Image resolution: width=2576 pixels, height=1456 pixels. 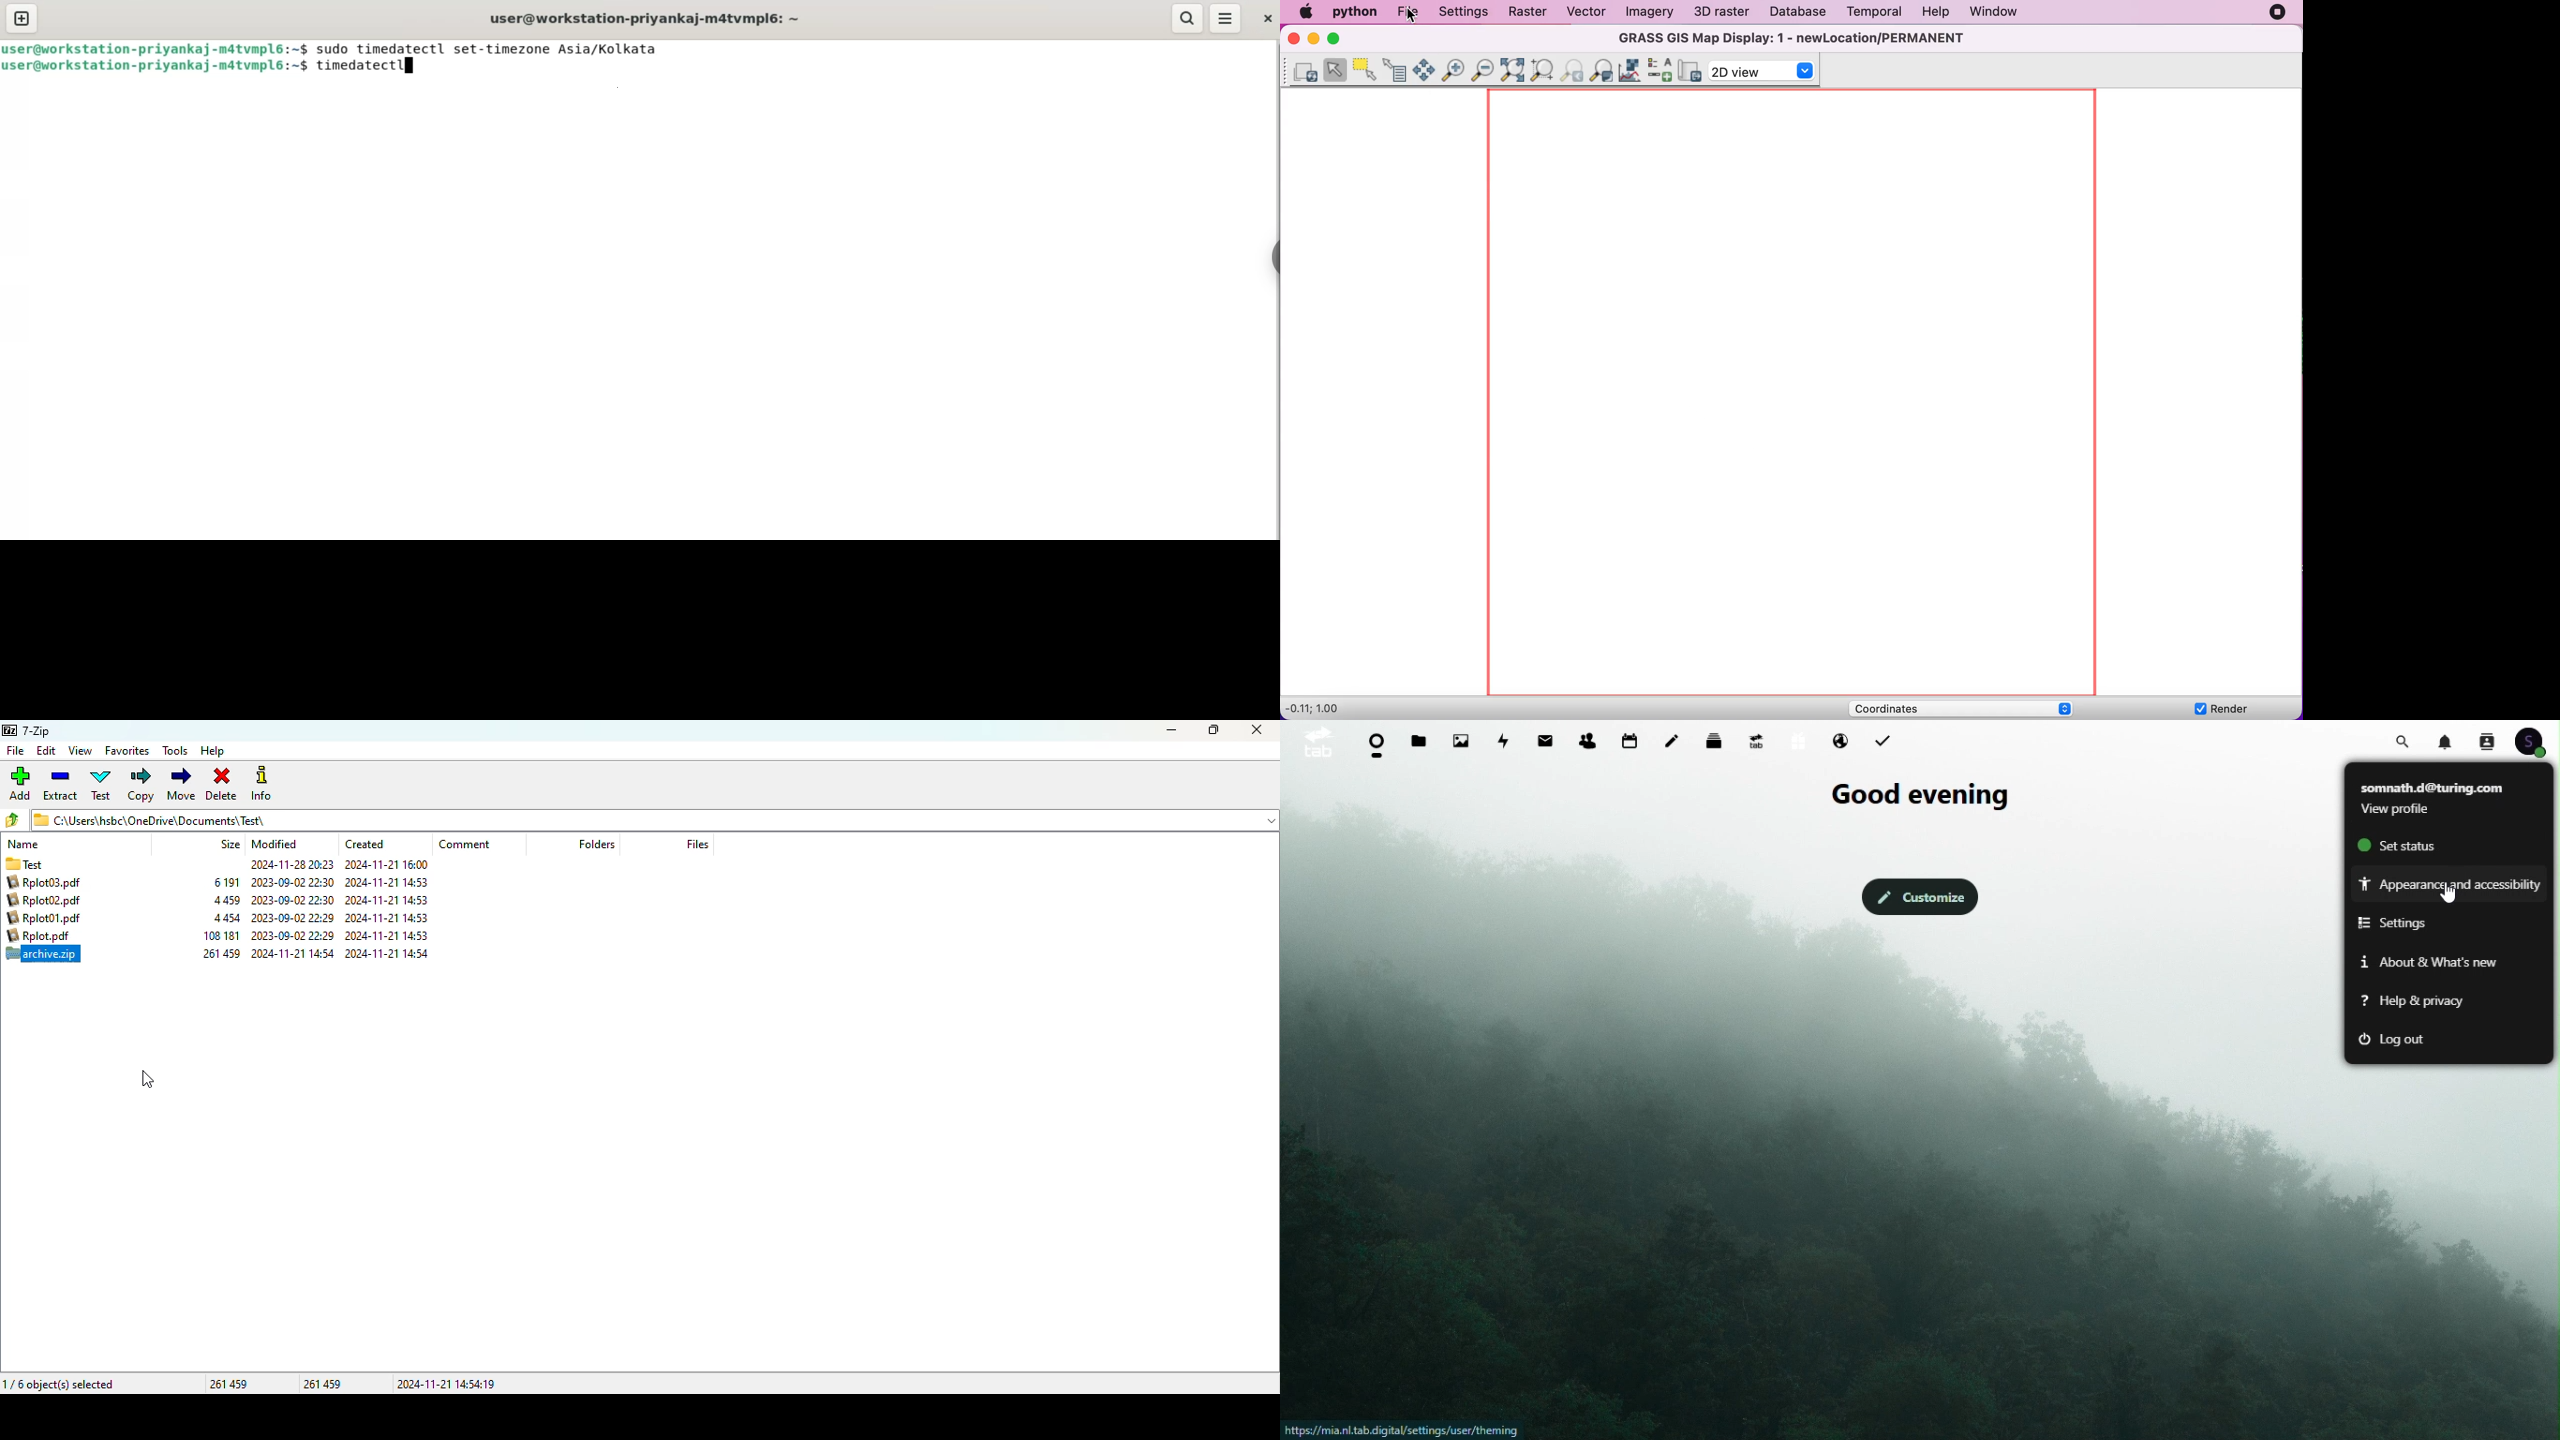 I want to click on 2024-11-21 14:54, so click(x=294, y=882).